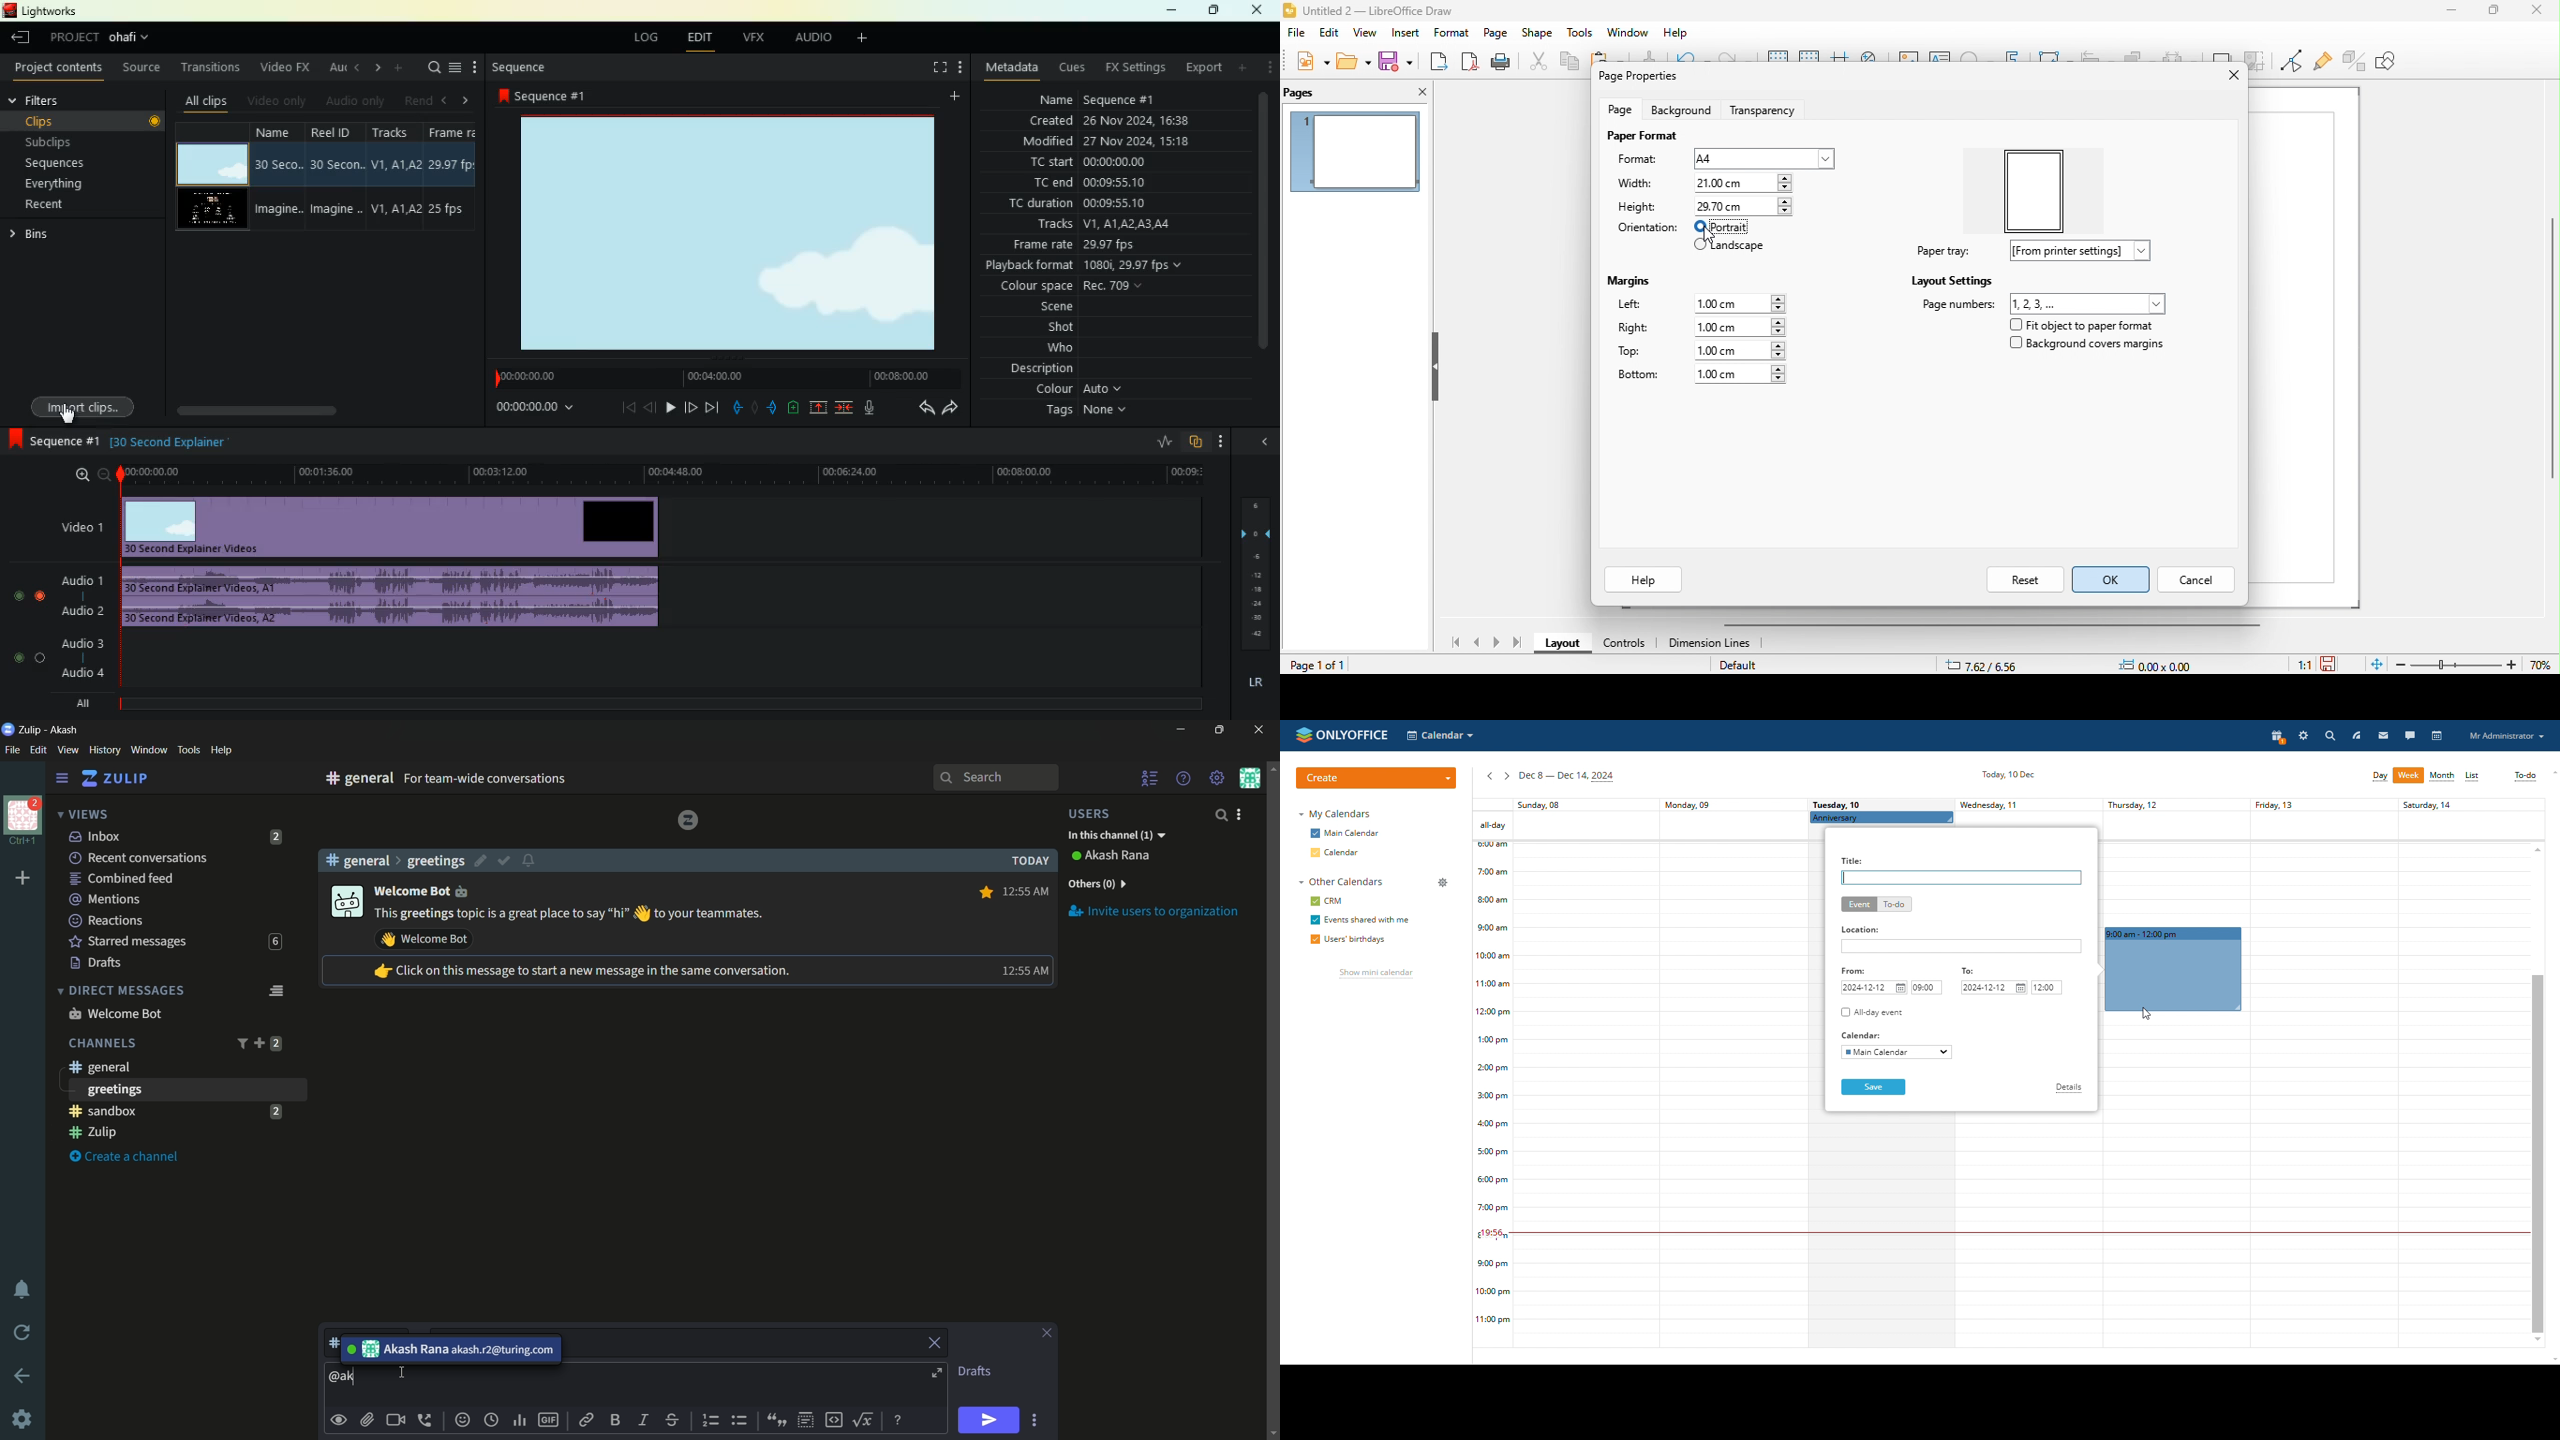  I want to click on Zulip, so click(31, 729).